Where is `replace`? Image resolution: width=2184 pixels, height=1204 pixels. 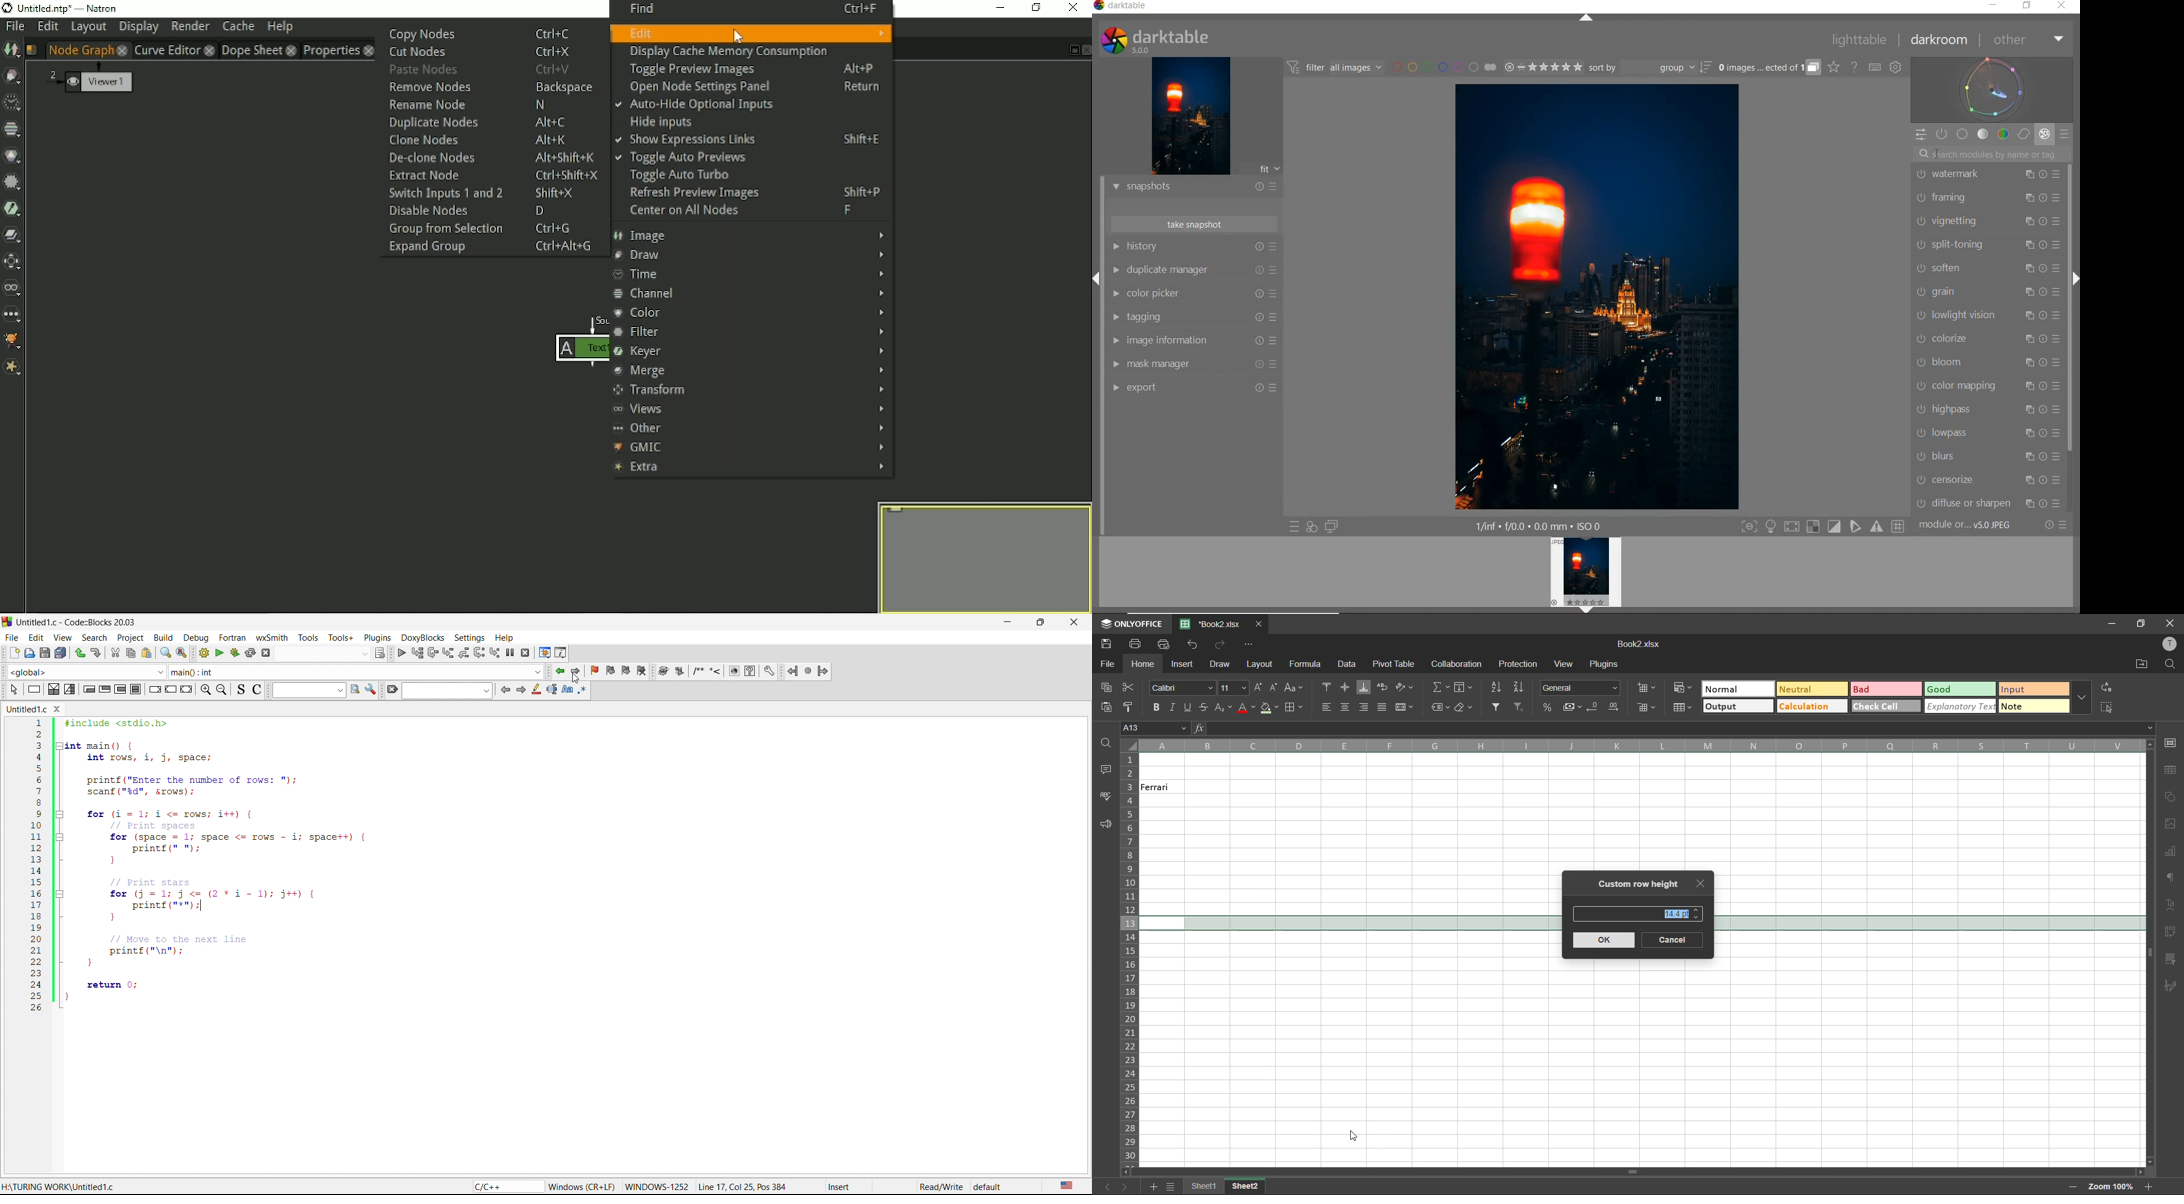
replace is located at coordinates (2105, 686).